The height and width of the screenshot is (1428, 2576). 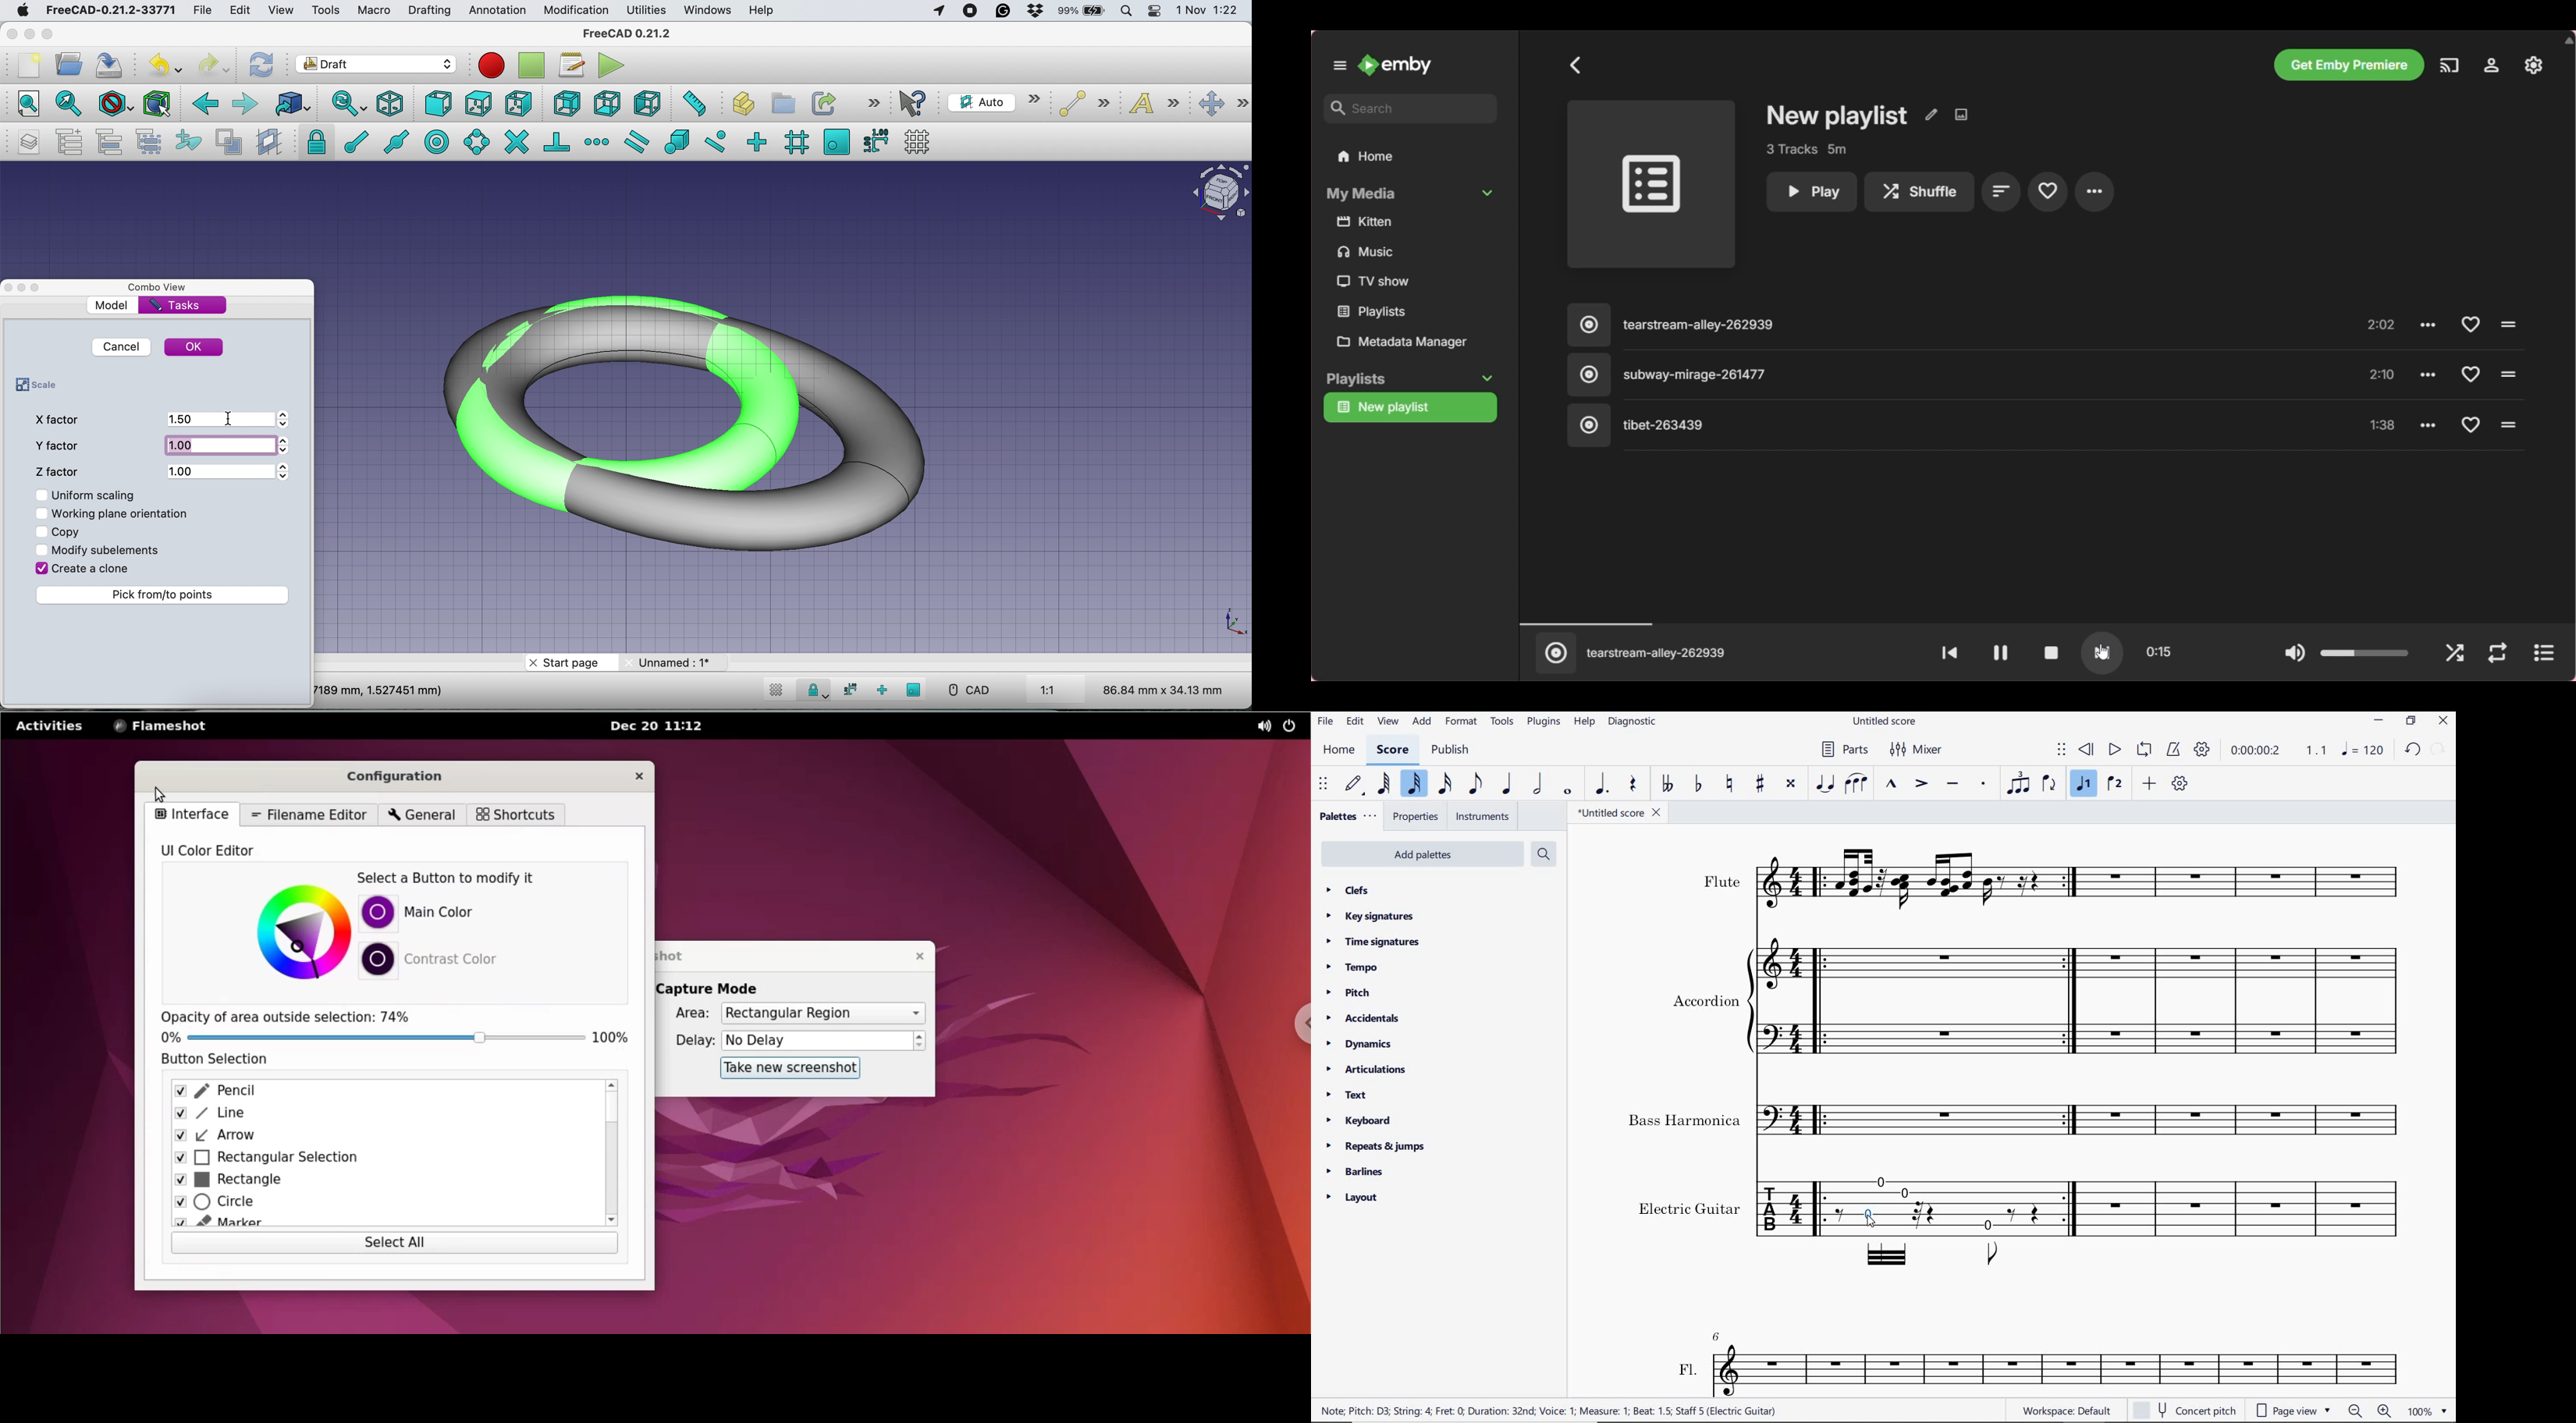 What do you see at coordinates (565, 105) in the screenshot?
I see `rear` at bounding box center [565, 105].